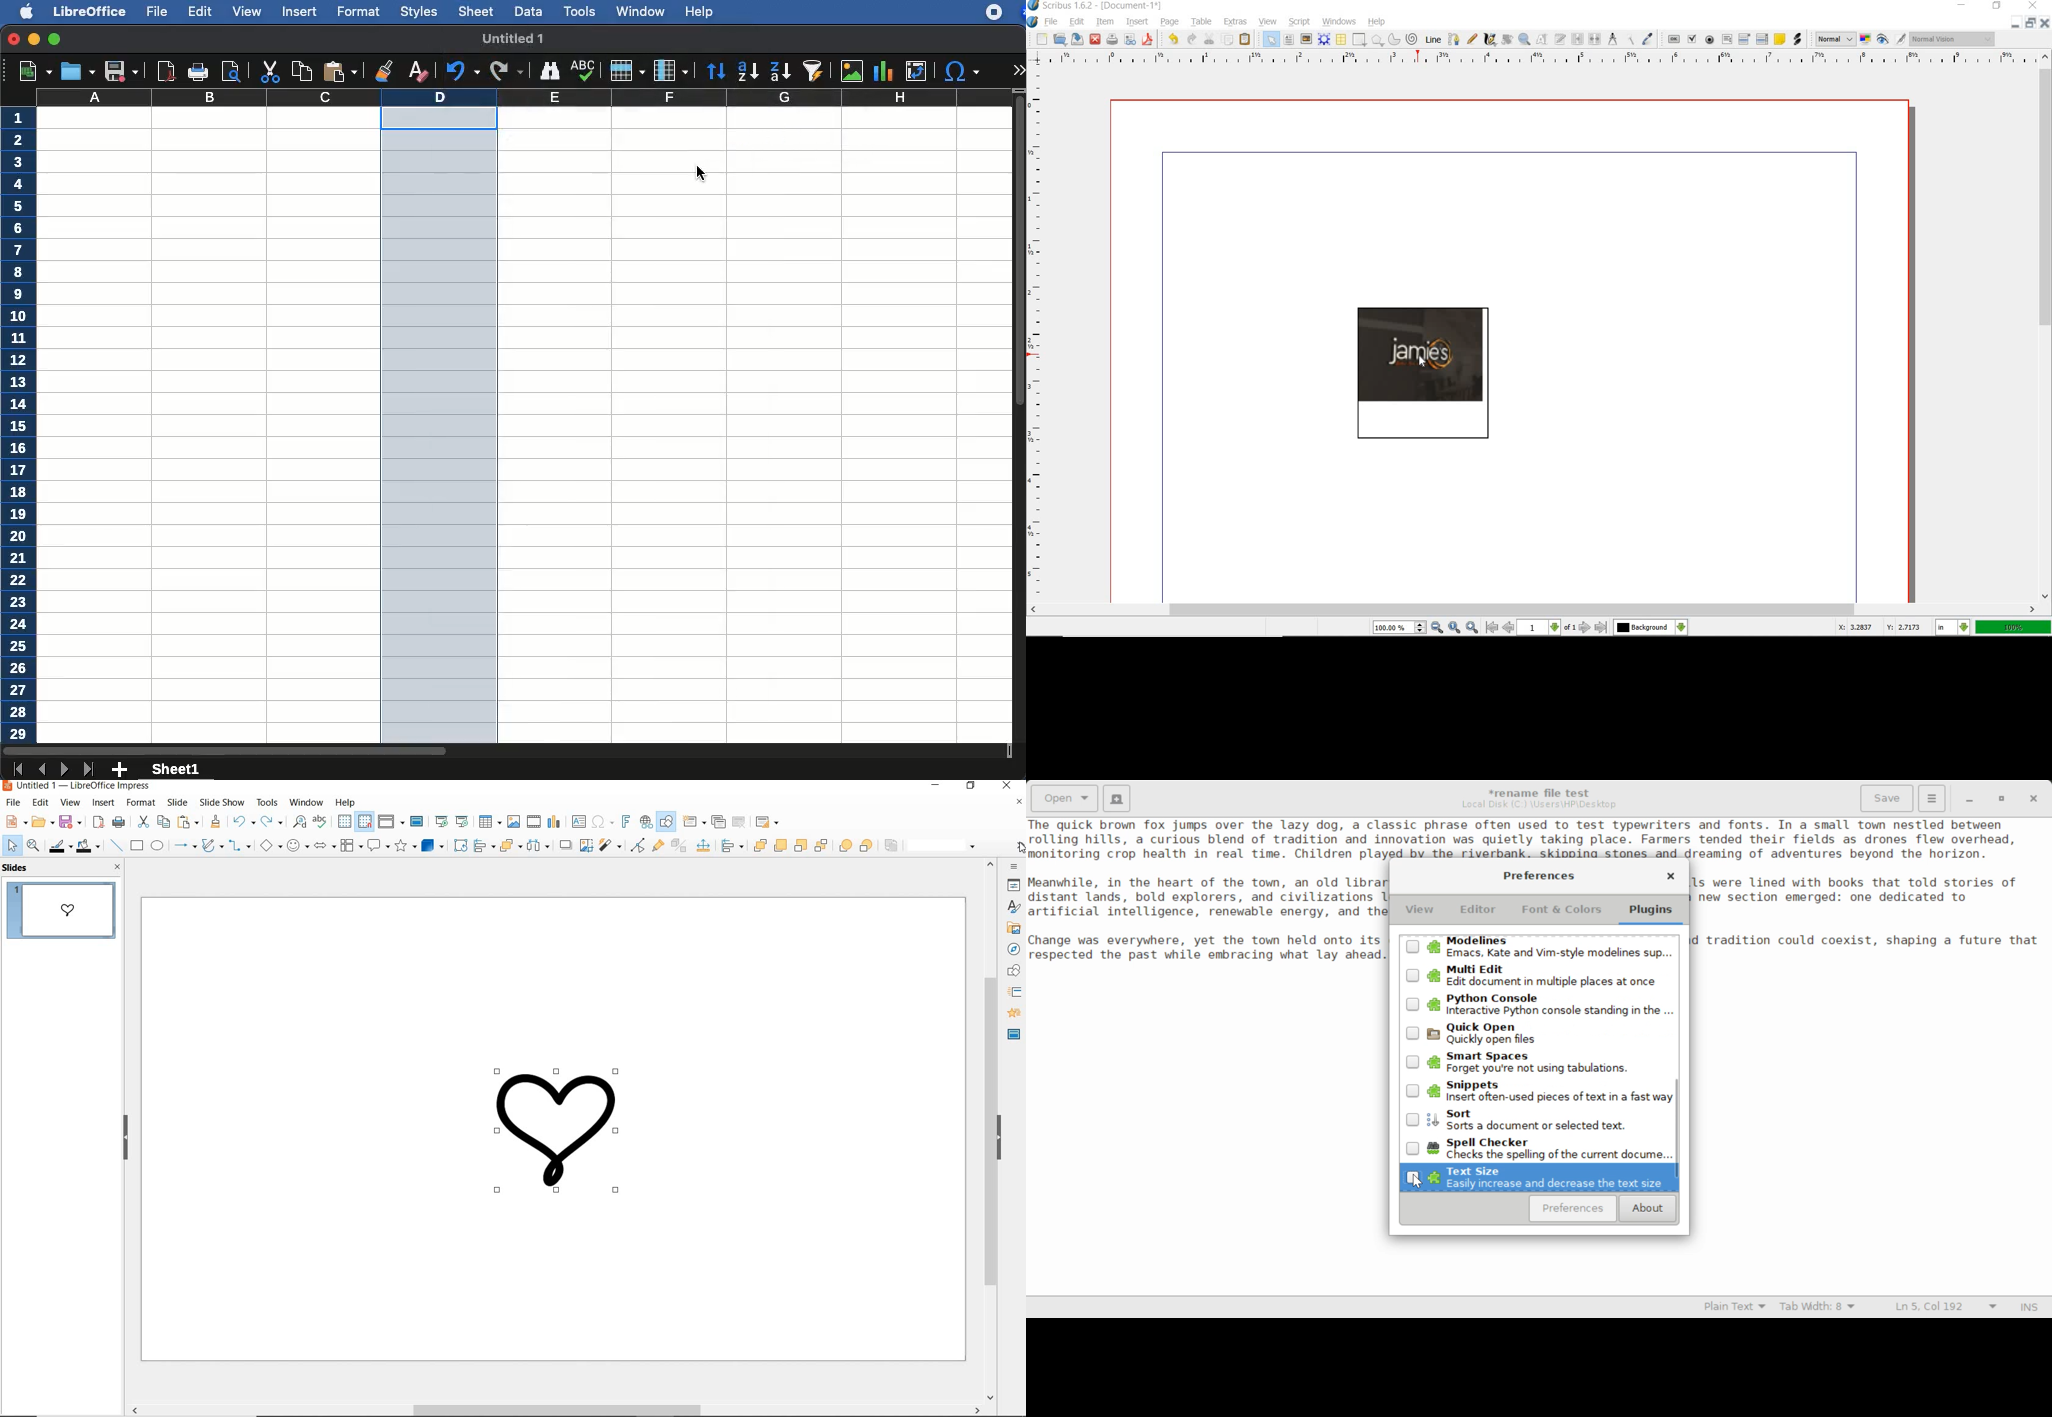 The width and height of the screenshot is (2072, 1428). What do you see at coordinates (378, 845) in the screenshot?
I see `callout shapes` at bounding box center [378, 845].